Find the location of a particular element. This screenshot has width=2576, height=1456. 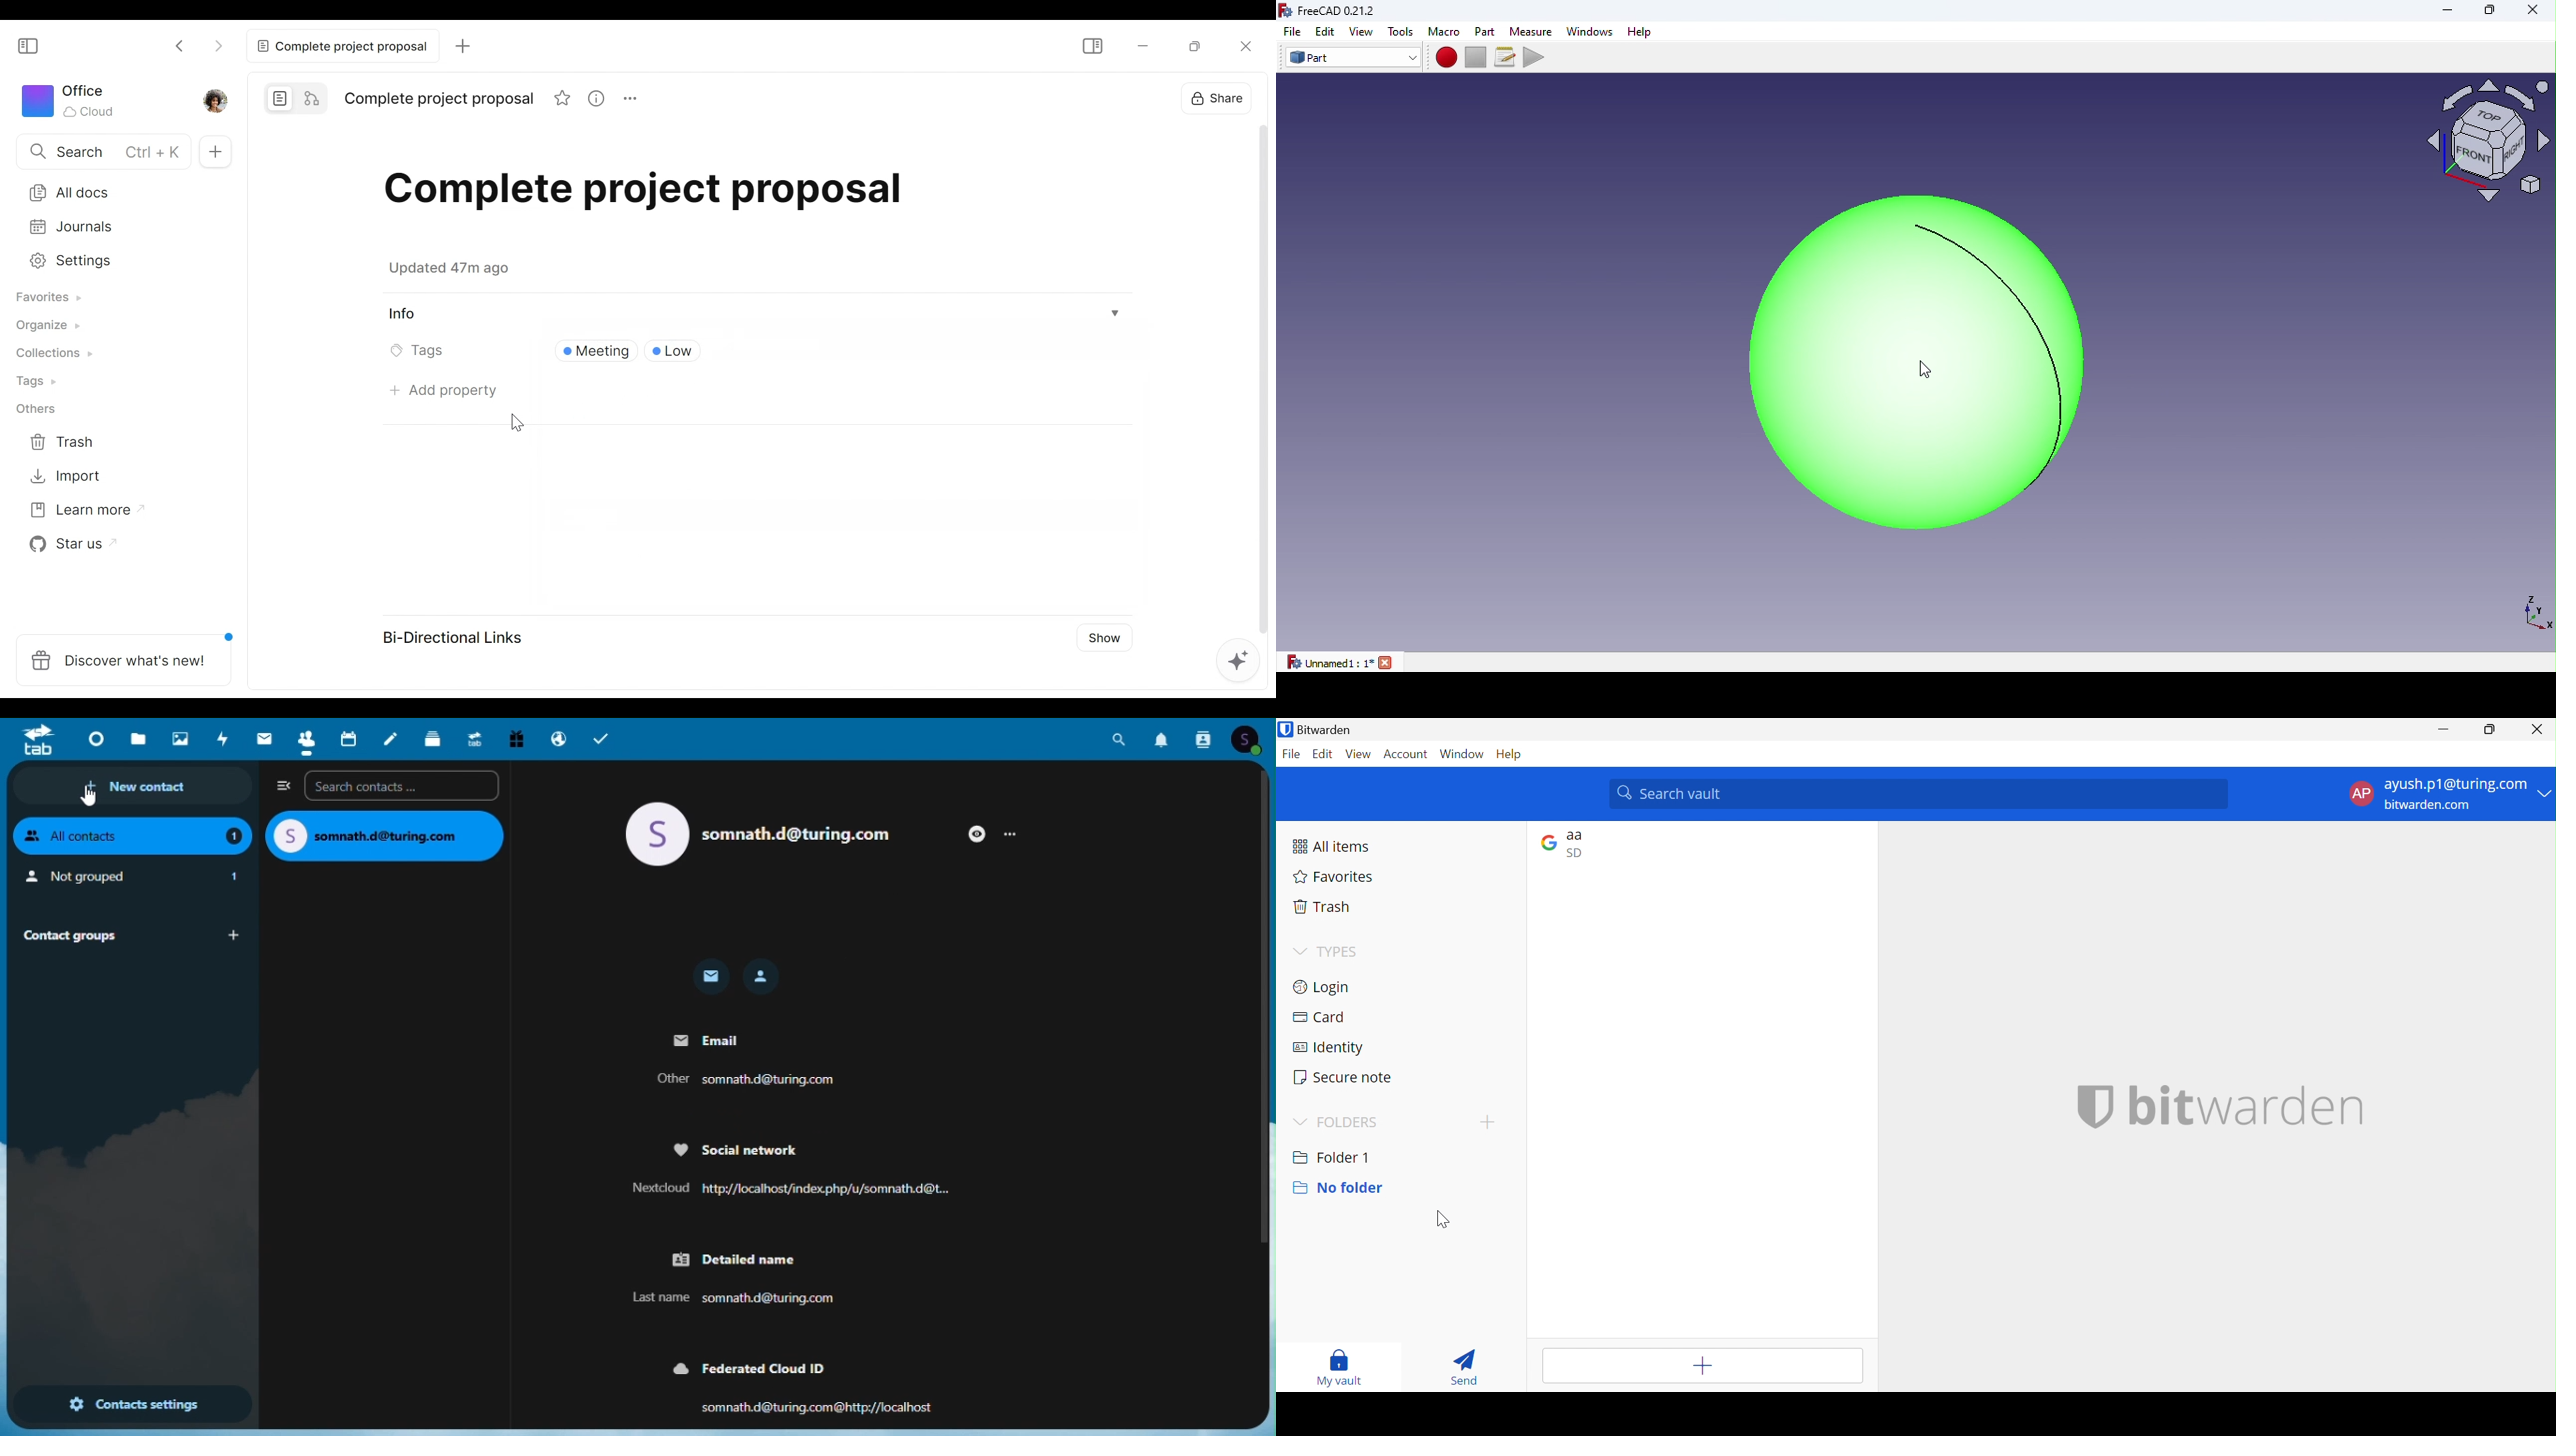

Others is located at coordinates (42, 411).